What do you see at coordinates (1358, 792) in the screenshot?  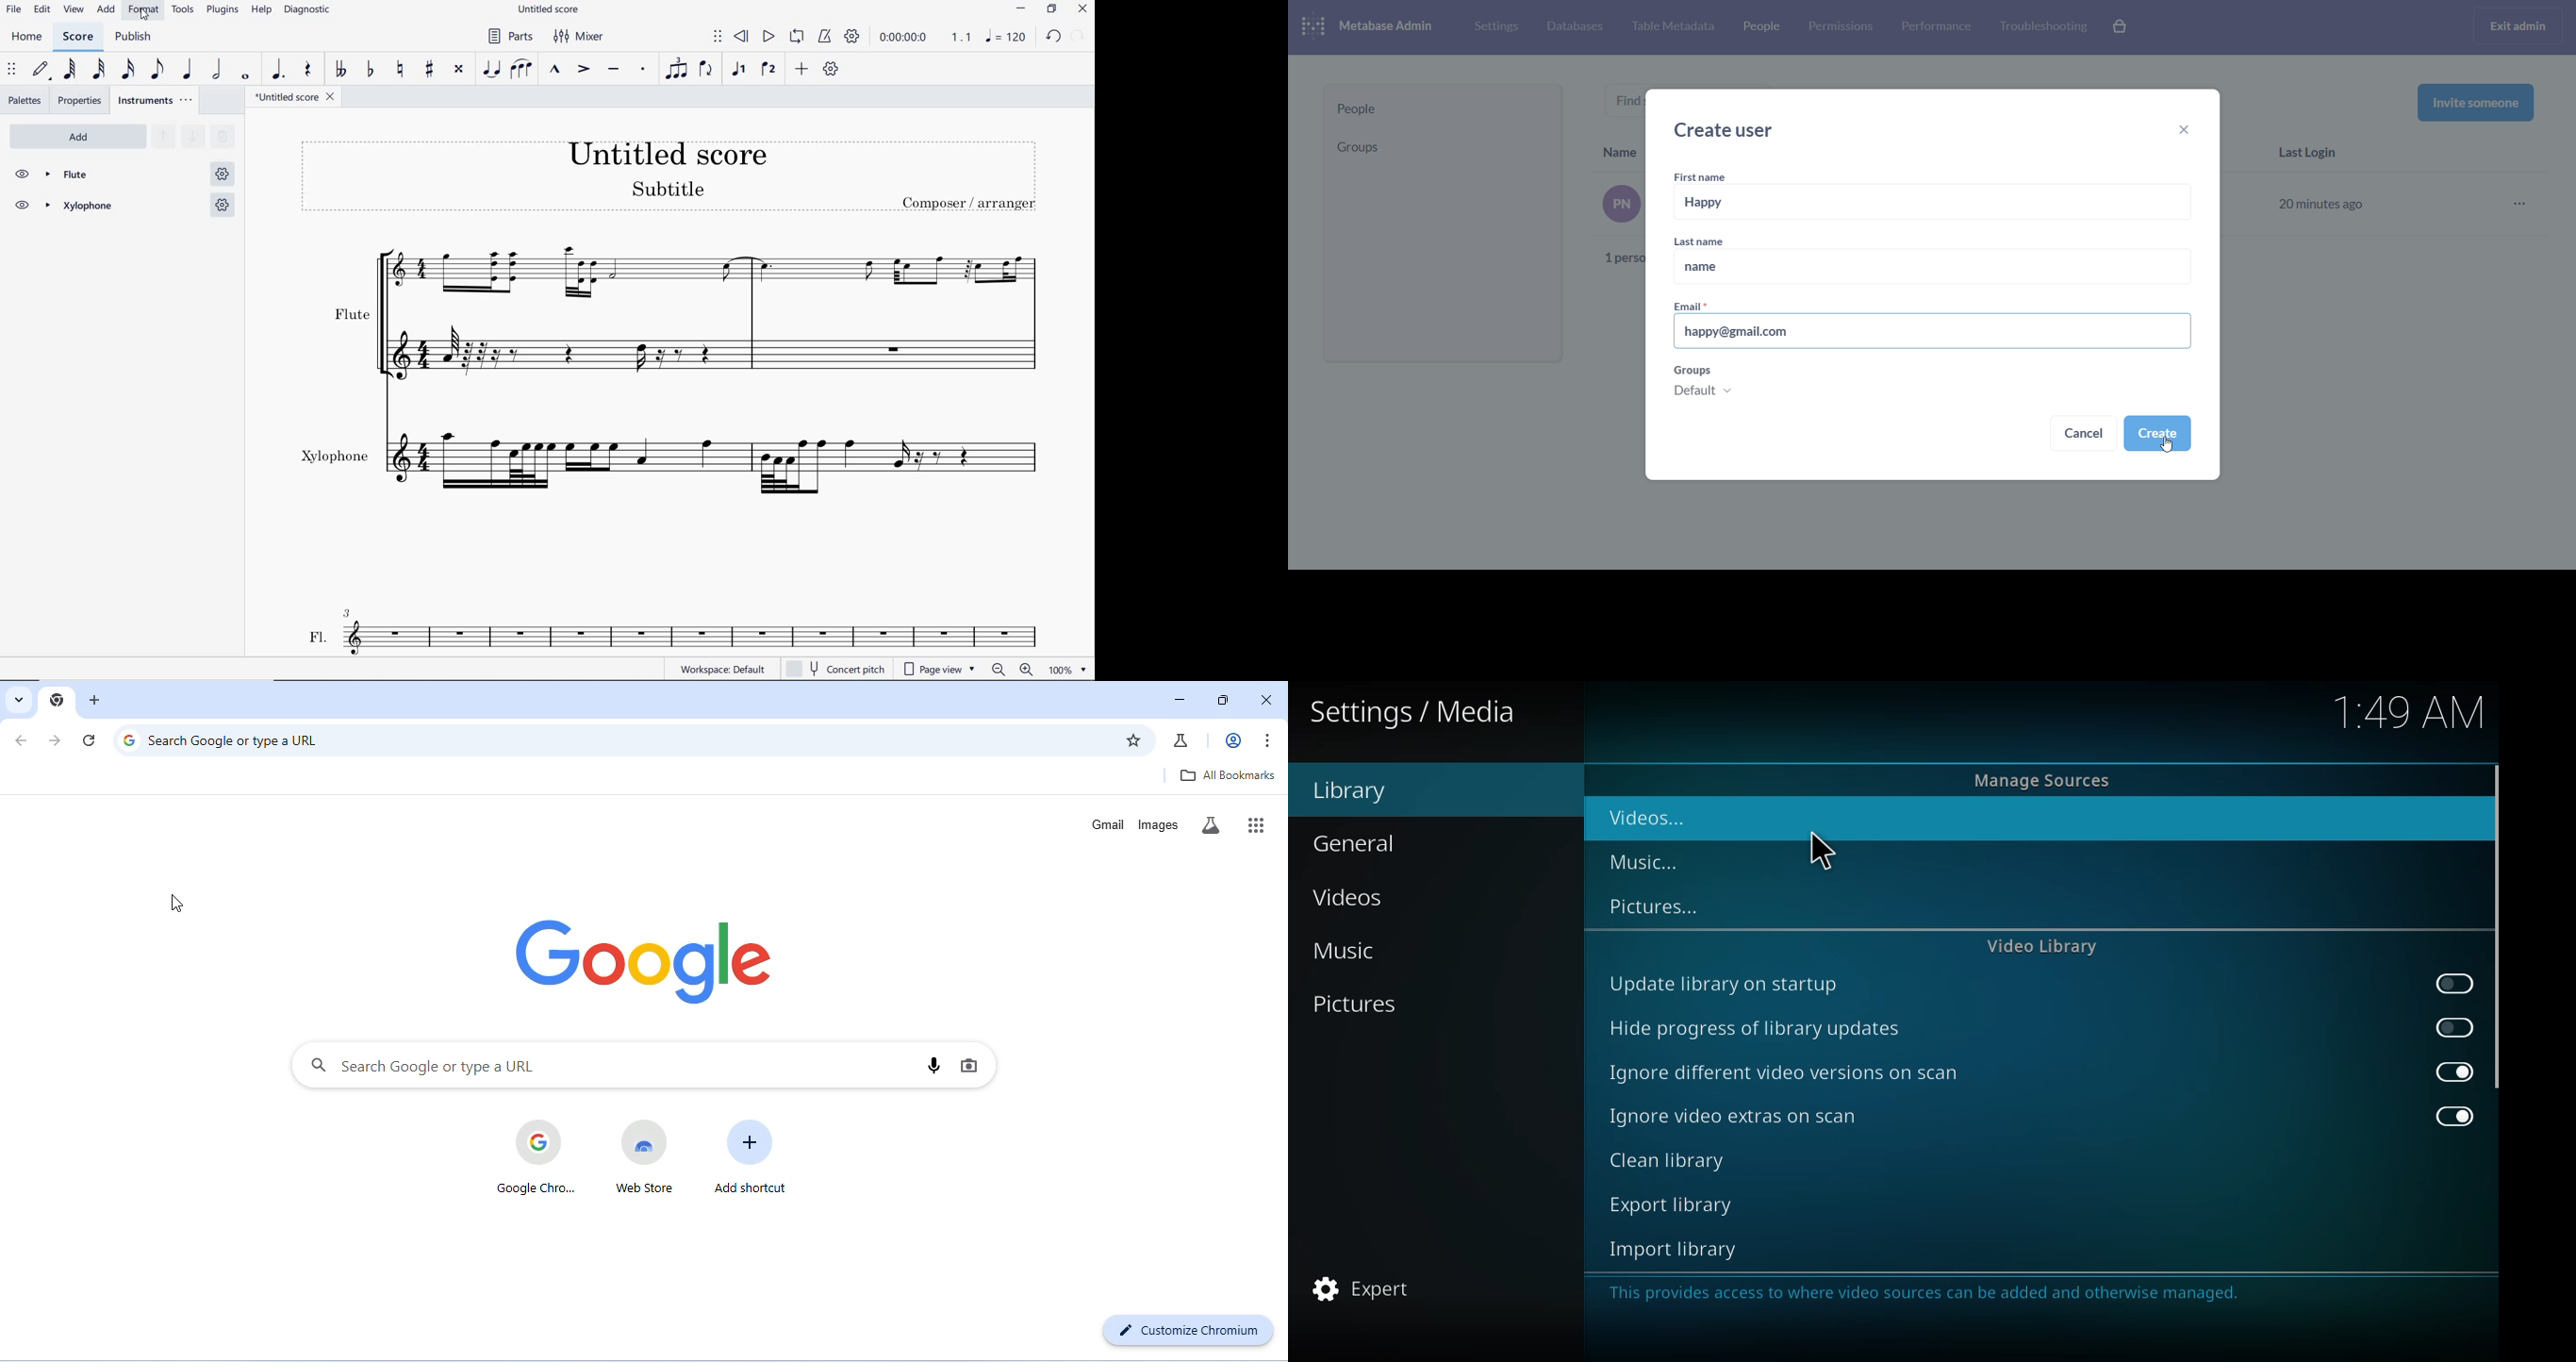 I see `library` at bounding box center [1358, 792].